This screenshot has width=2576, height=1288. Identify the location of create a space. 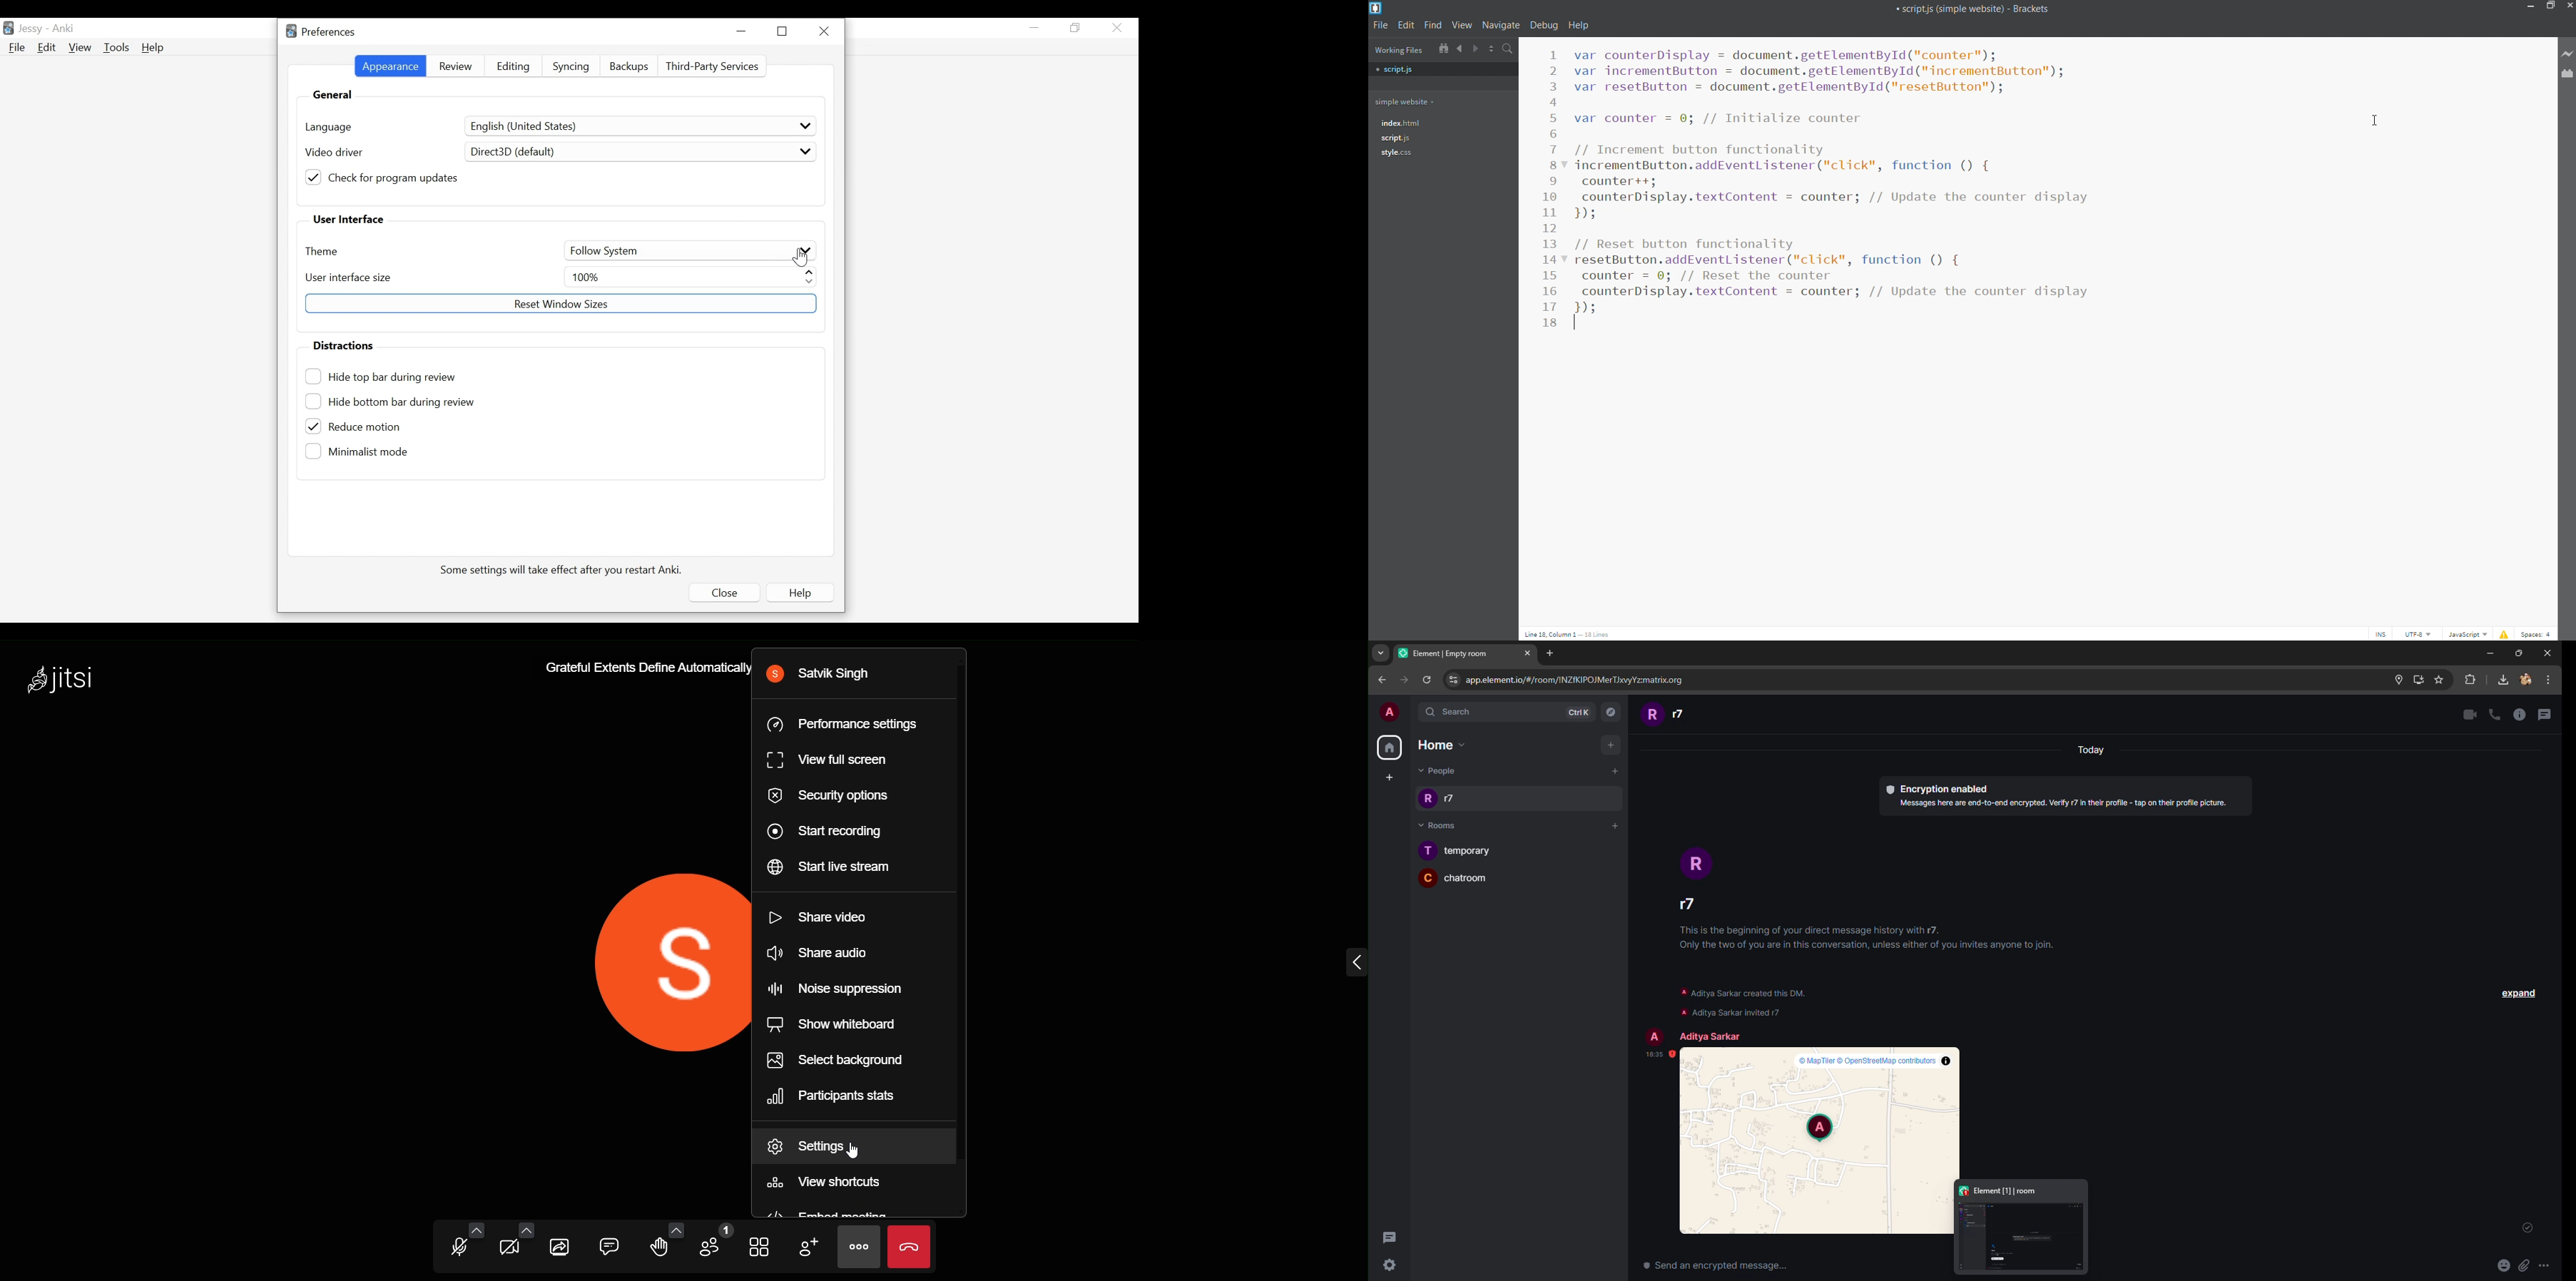
(1391, 778).